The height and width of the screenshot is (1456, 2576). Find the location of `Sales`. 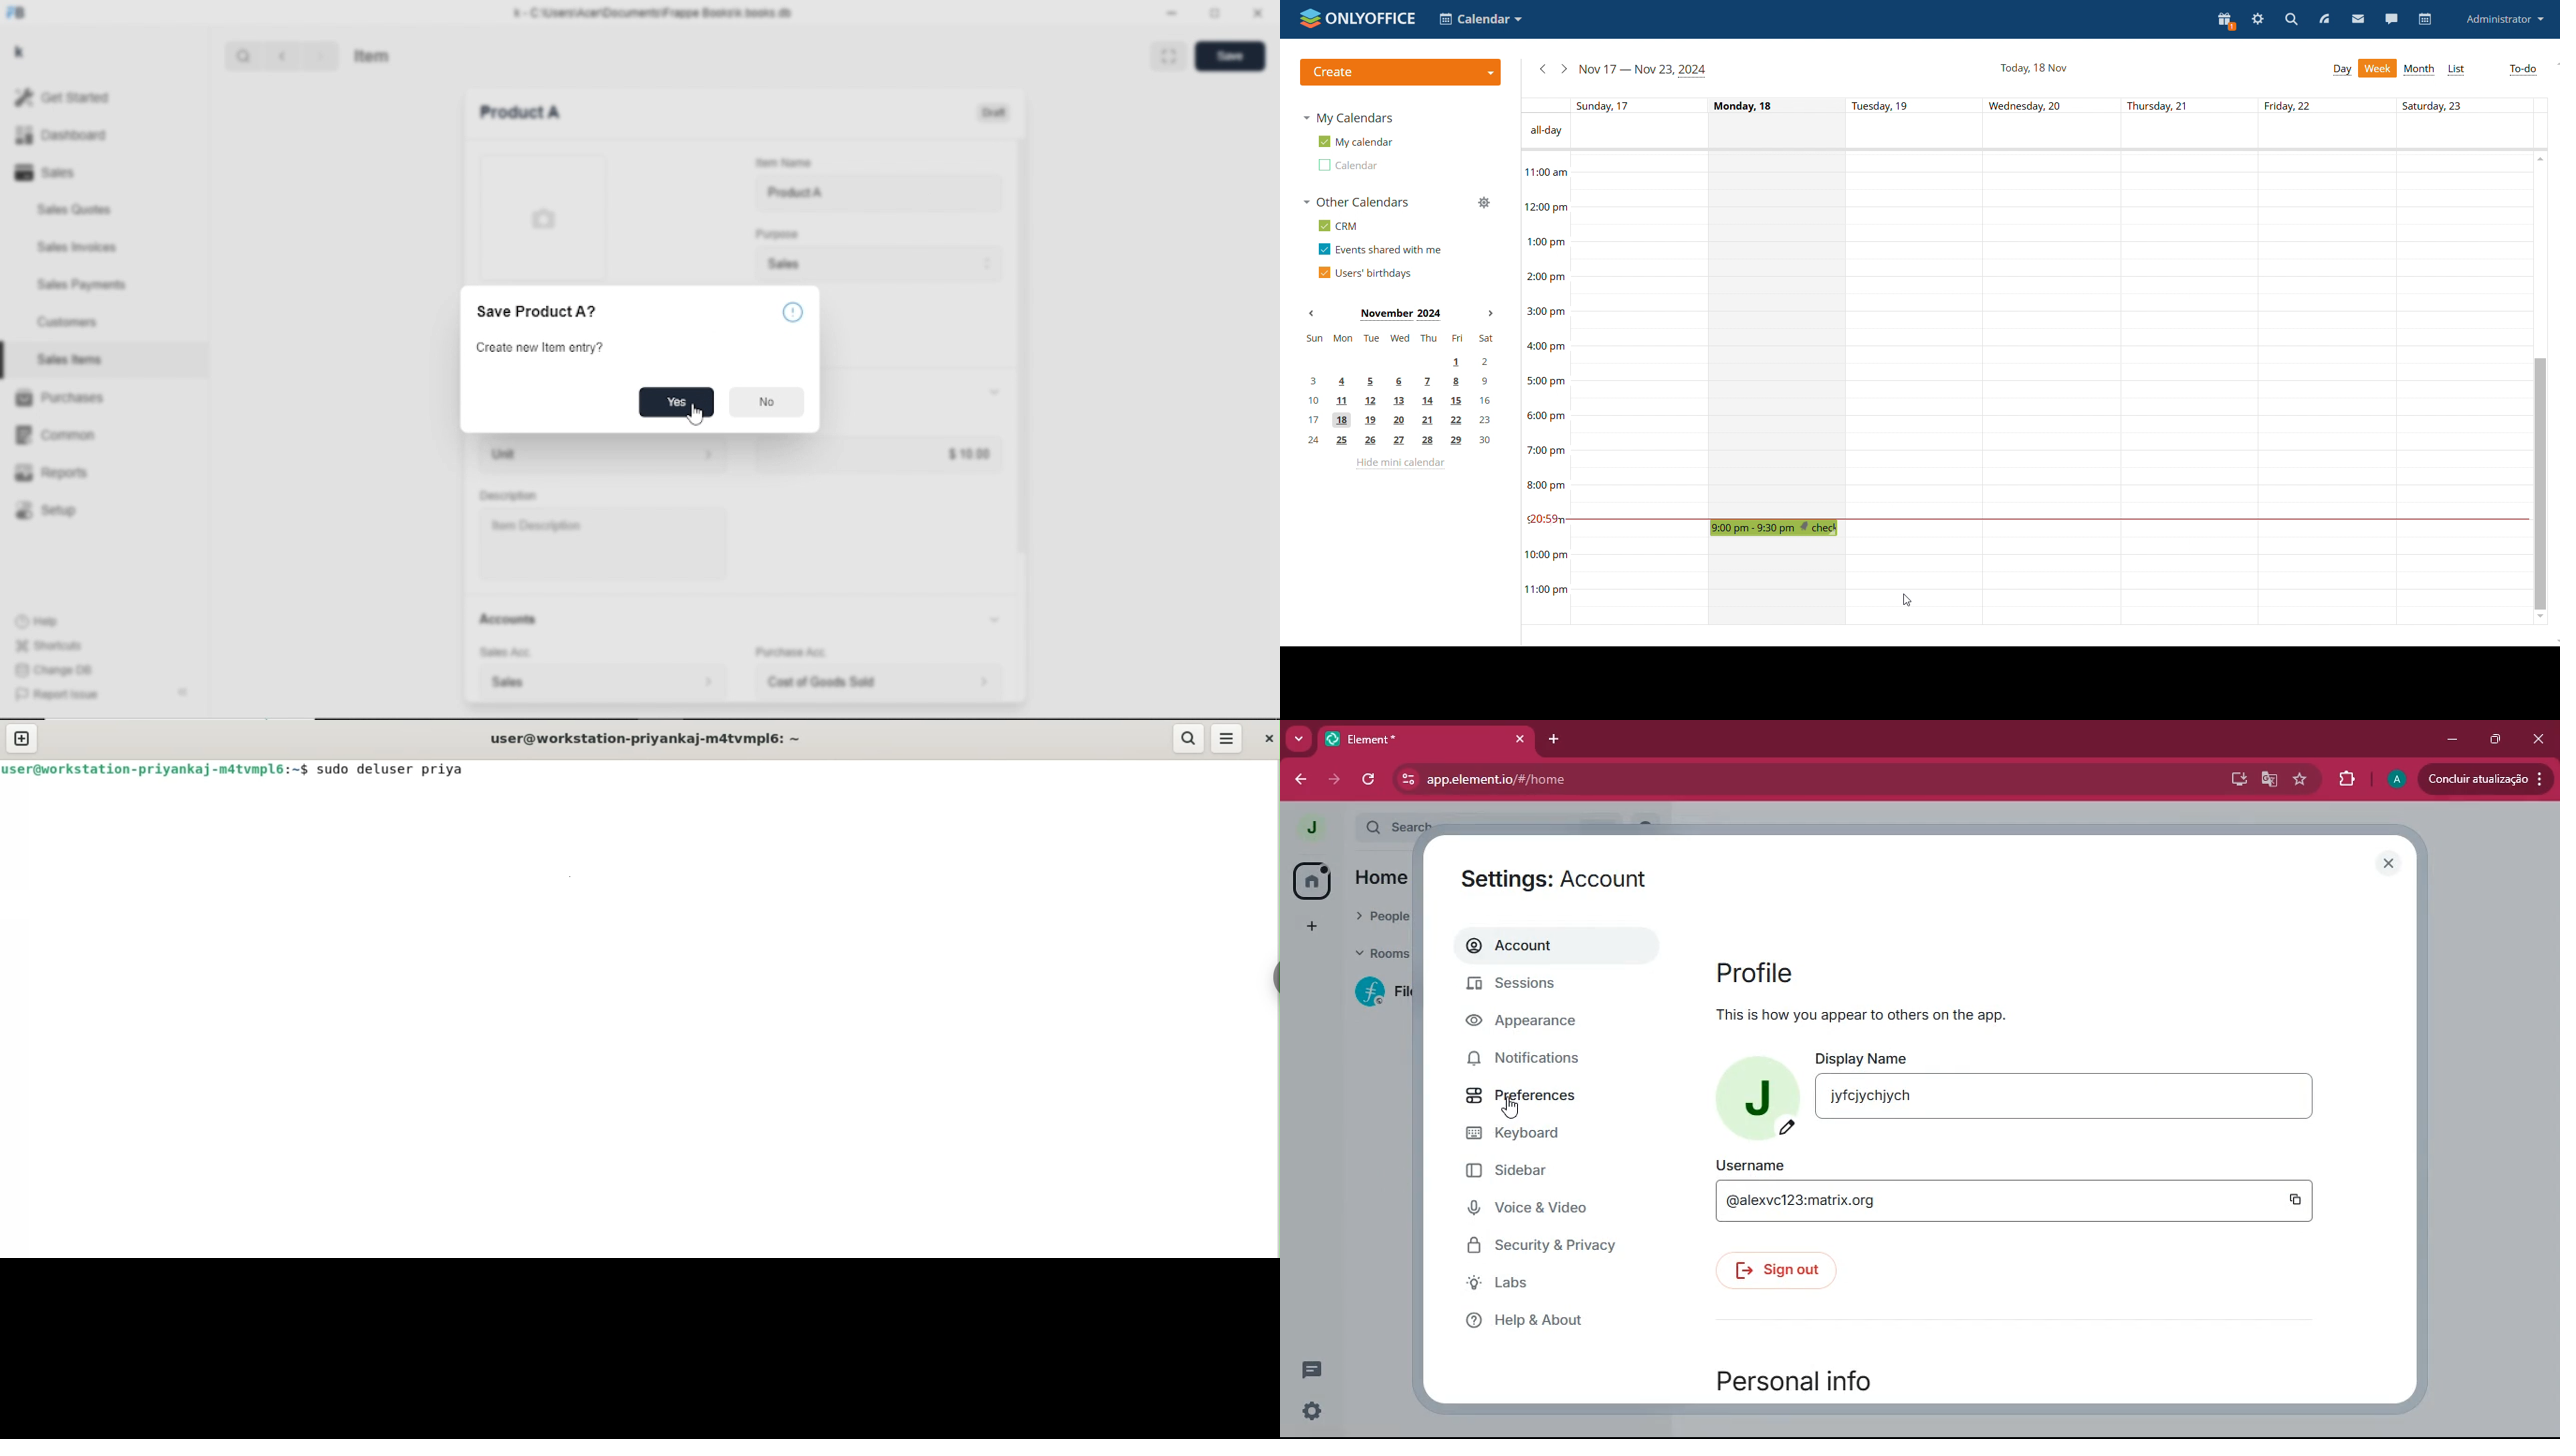

Sales is located at coordinates (877, 264).